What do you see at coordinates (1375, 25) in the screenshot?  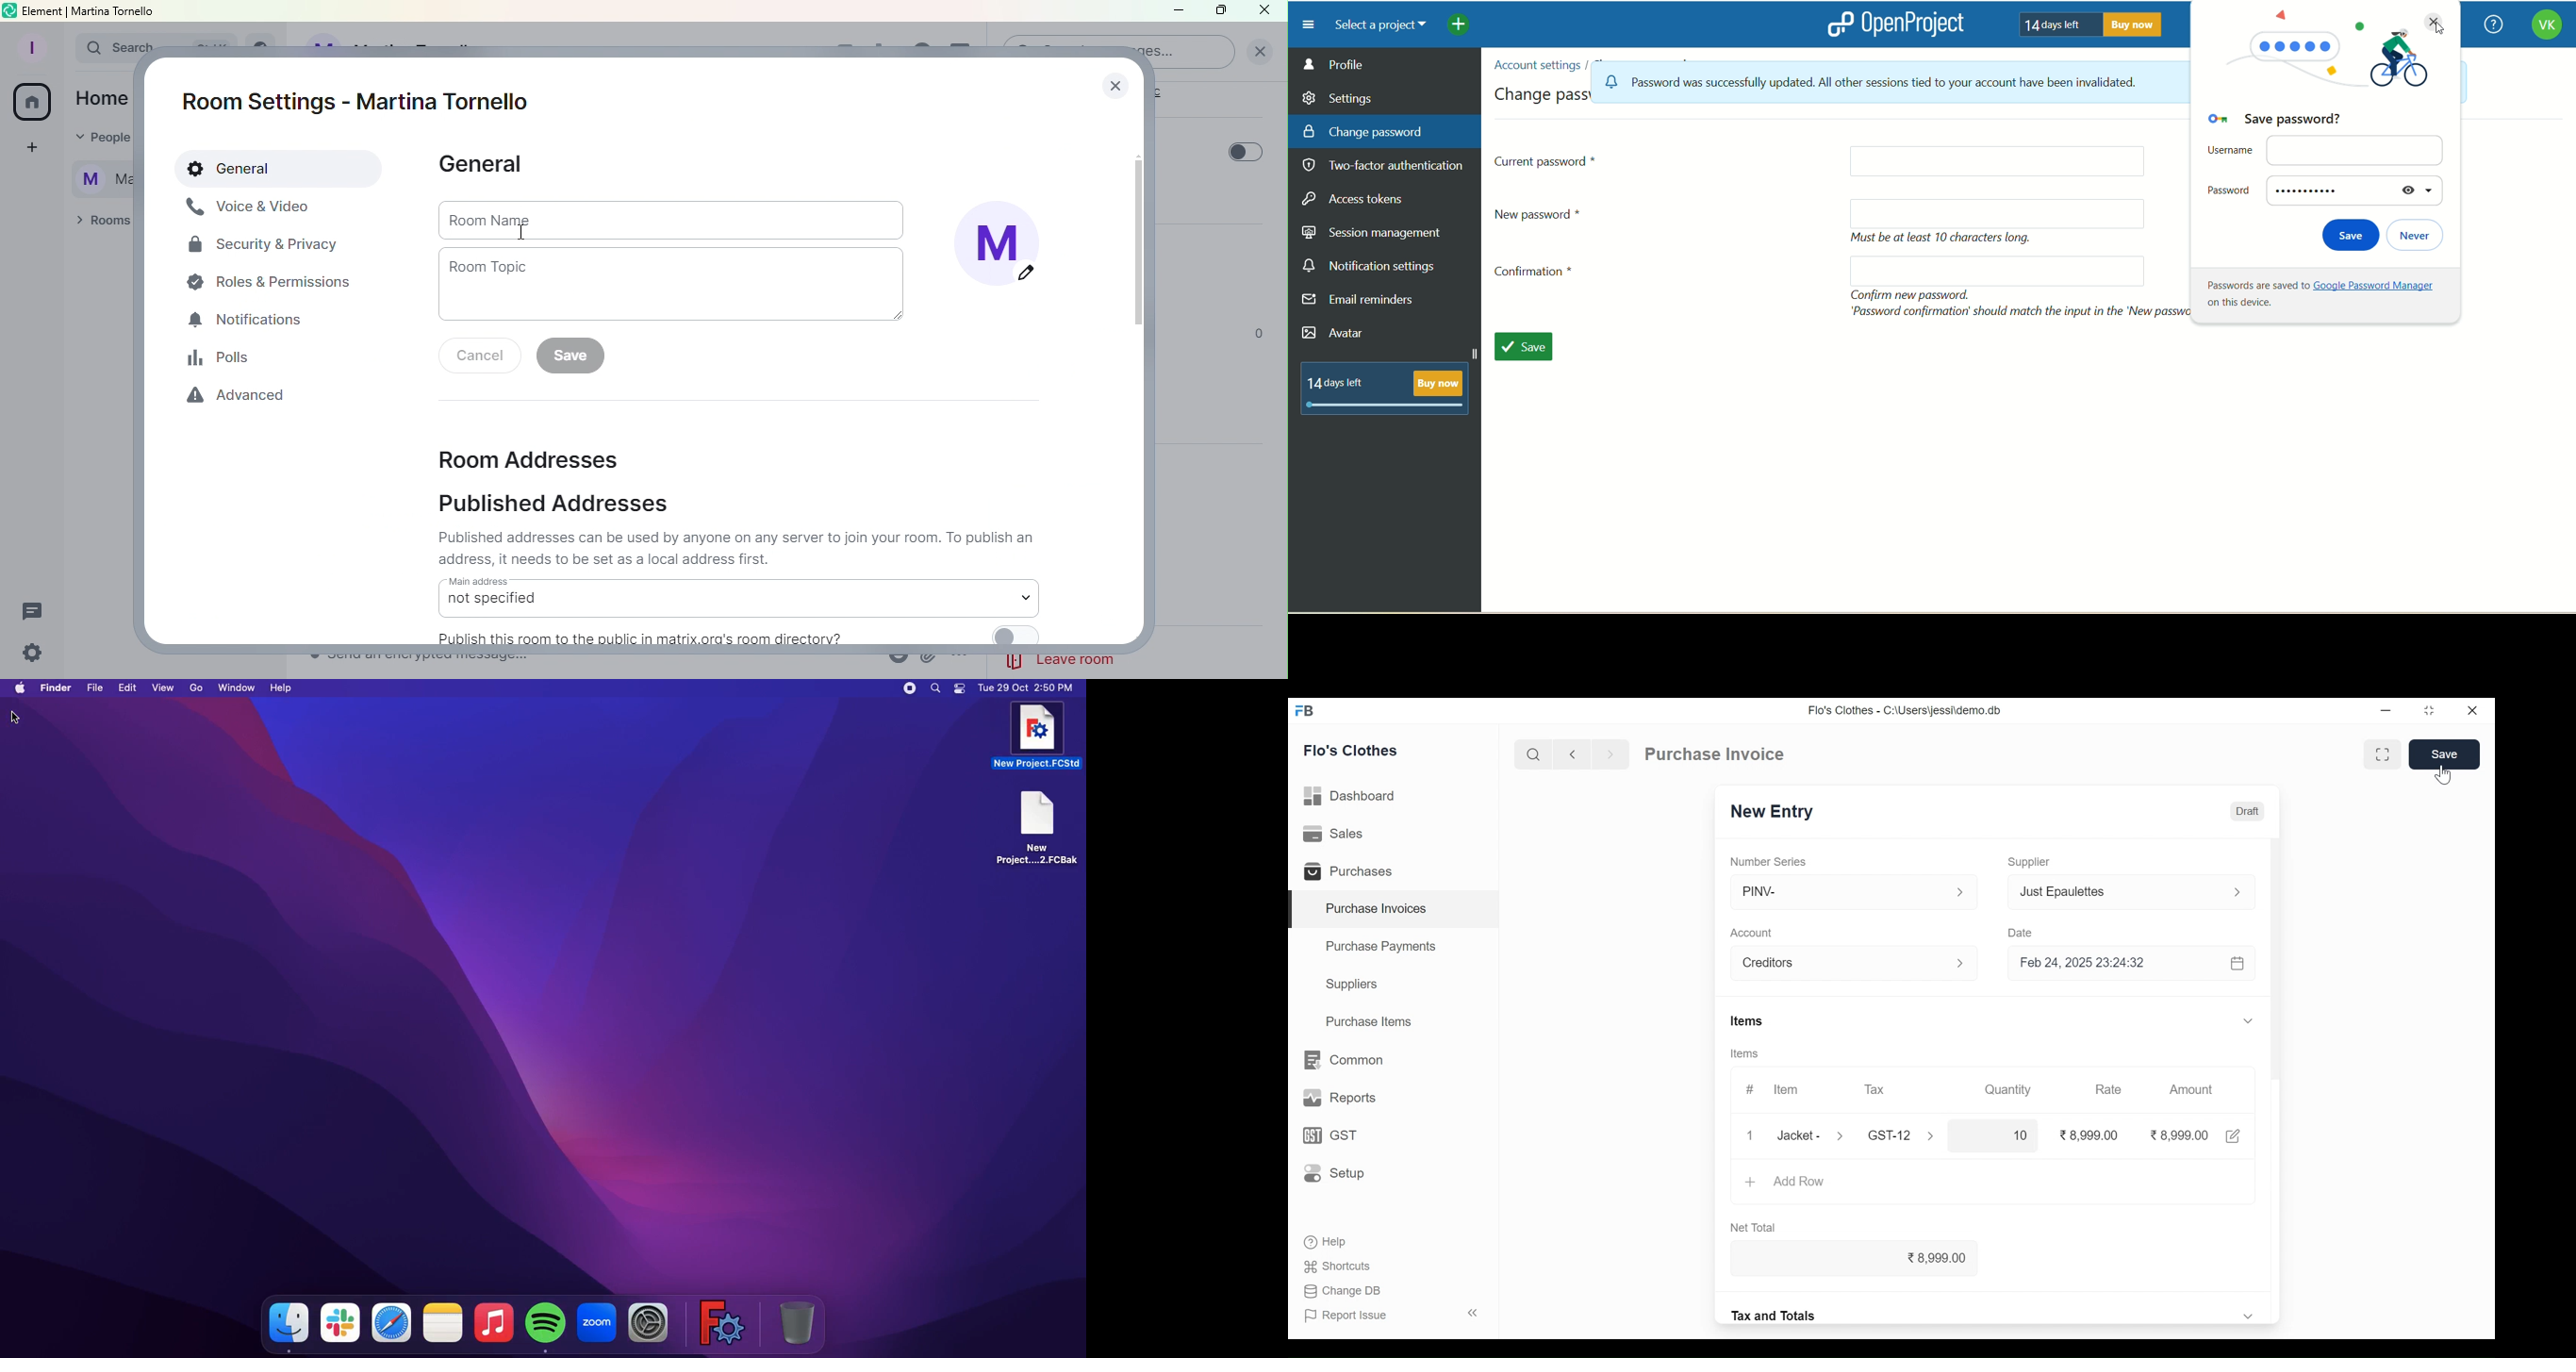 I see `select a project` at bounding box center [1375, 25].